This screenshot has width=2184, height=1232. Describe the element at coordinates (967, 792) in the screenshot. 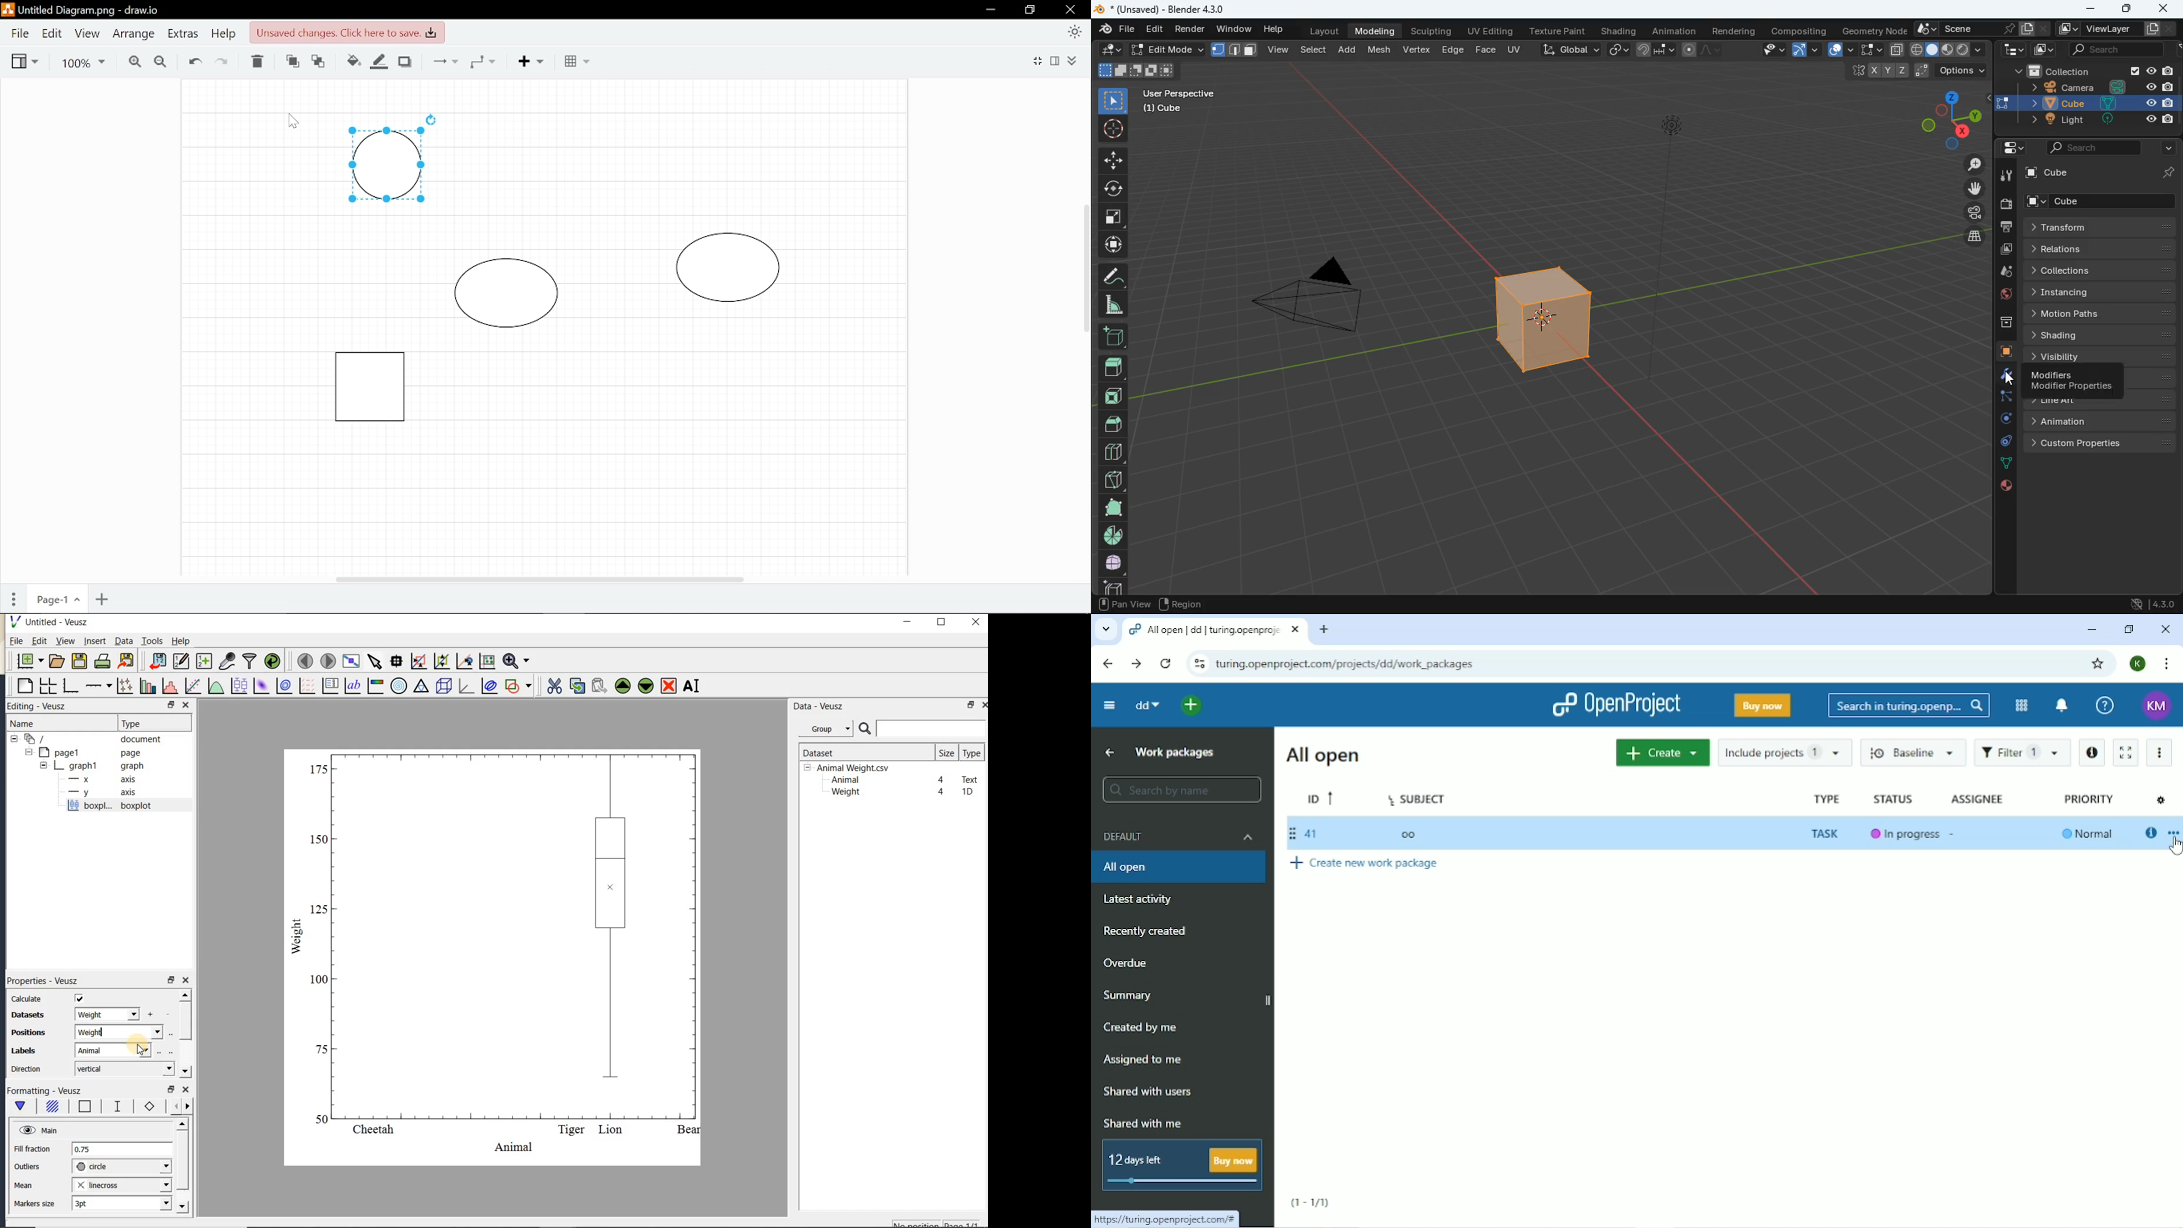

I see `1D` at that location.